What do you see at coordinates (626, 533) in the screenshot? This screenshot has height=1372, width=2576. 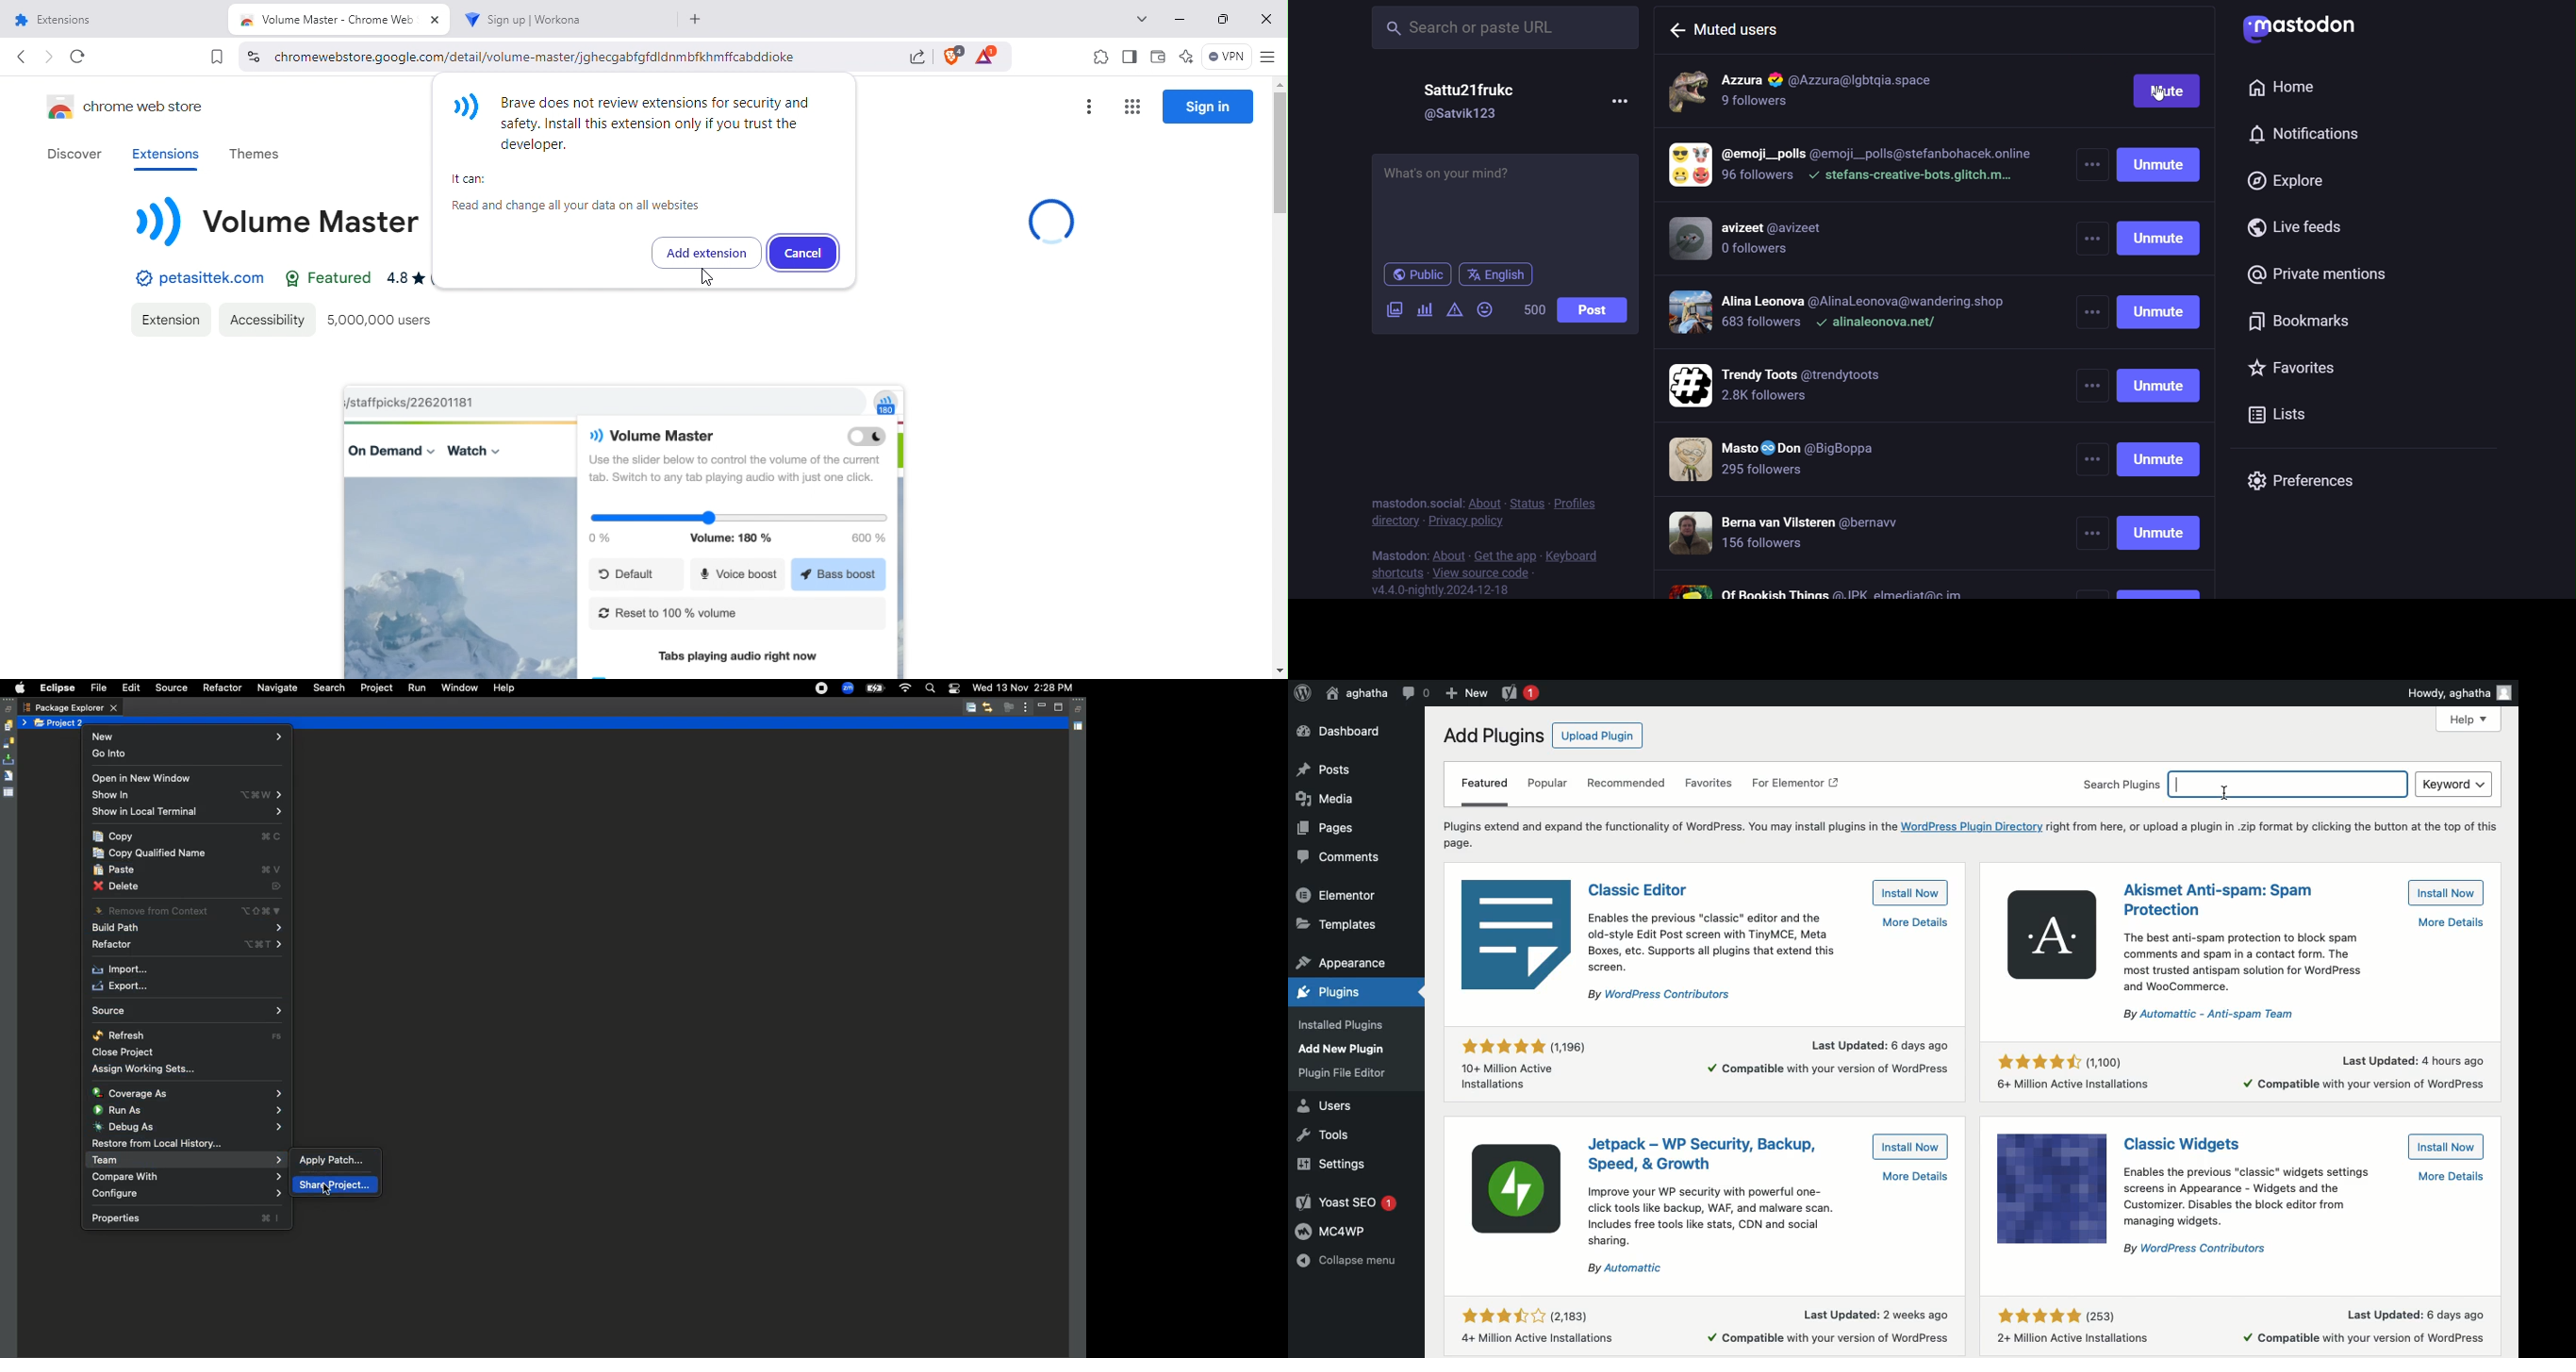 I see `image` at bounding box center [626, 533].